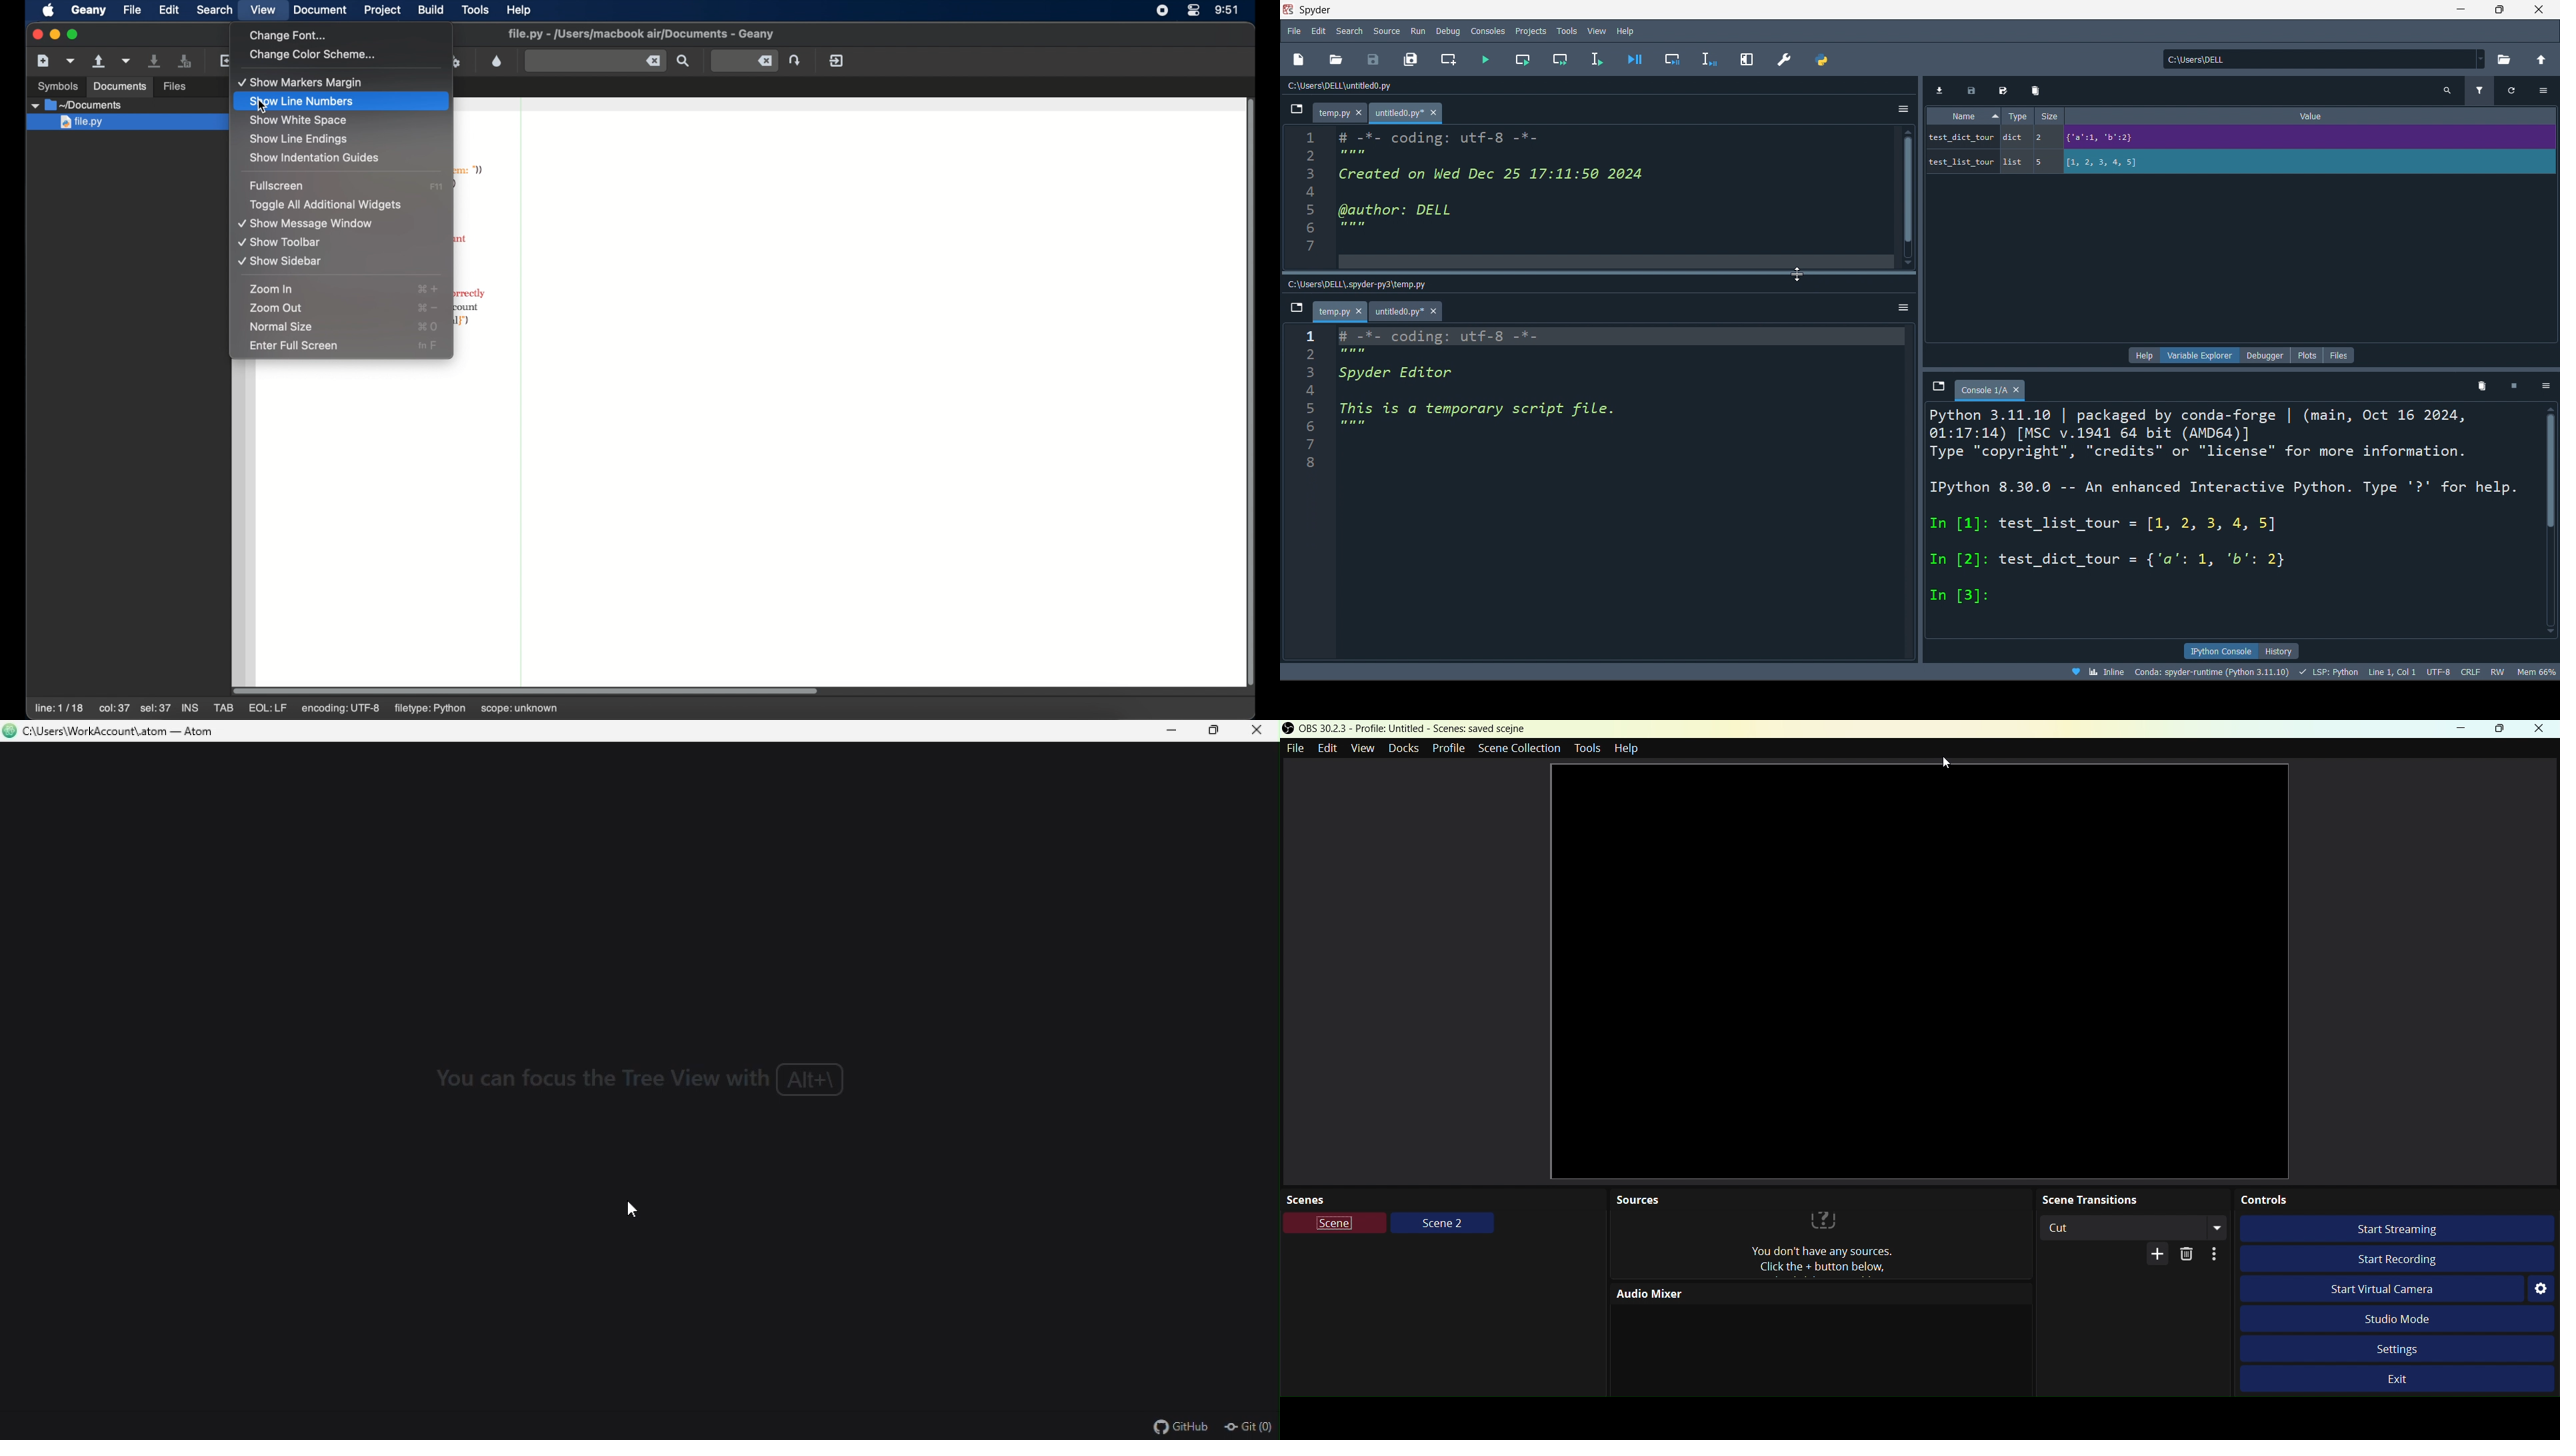 Image resolution: width=2576 pixels, height=1456 pixels. I want to click on SAVE, so click(1375, 59).